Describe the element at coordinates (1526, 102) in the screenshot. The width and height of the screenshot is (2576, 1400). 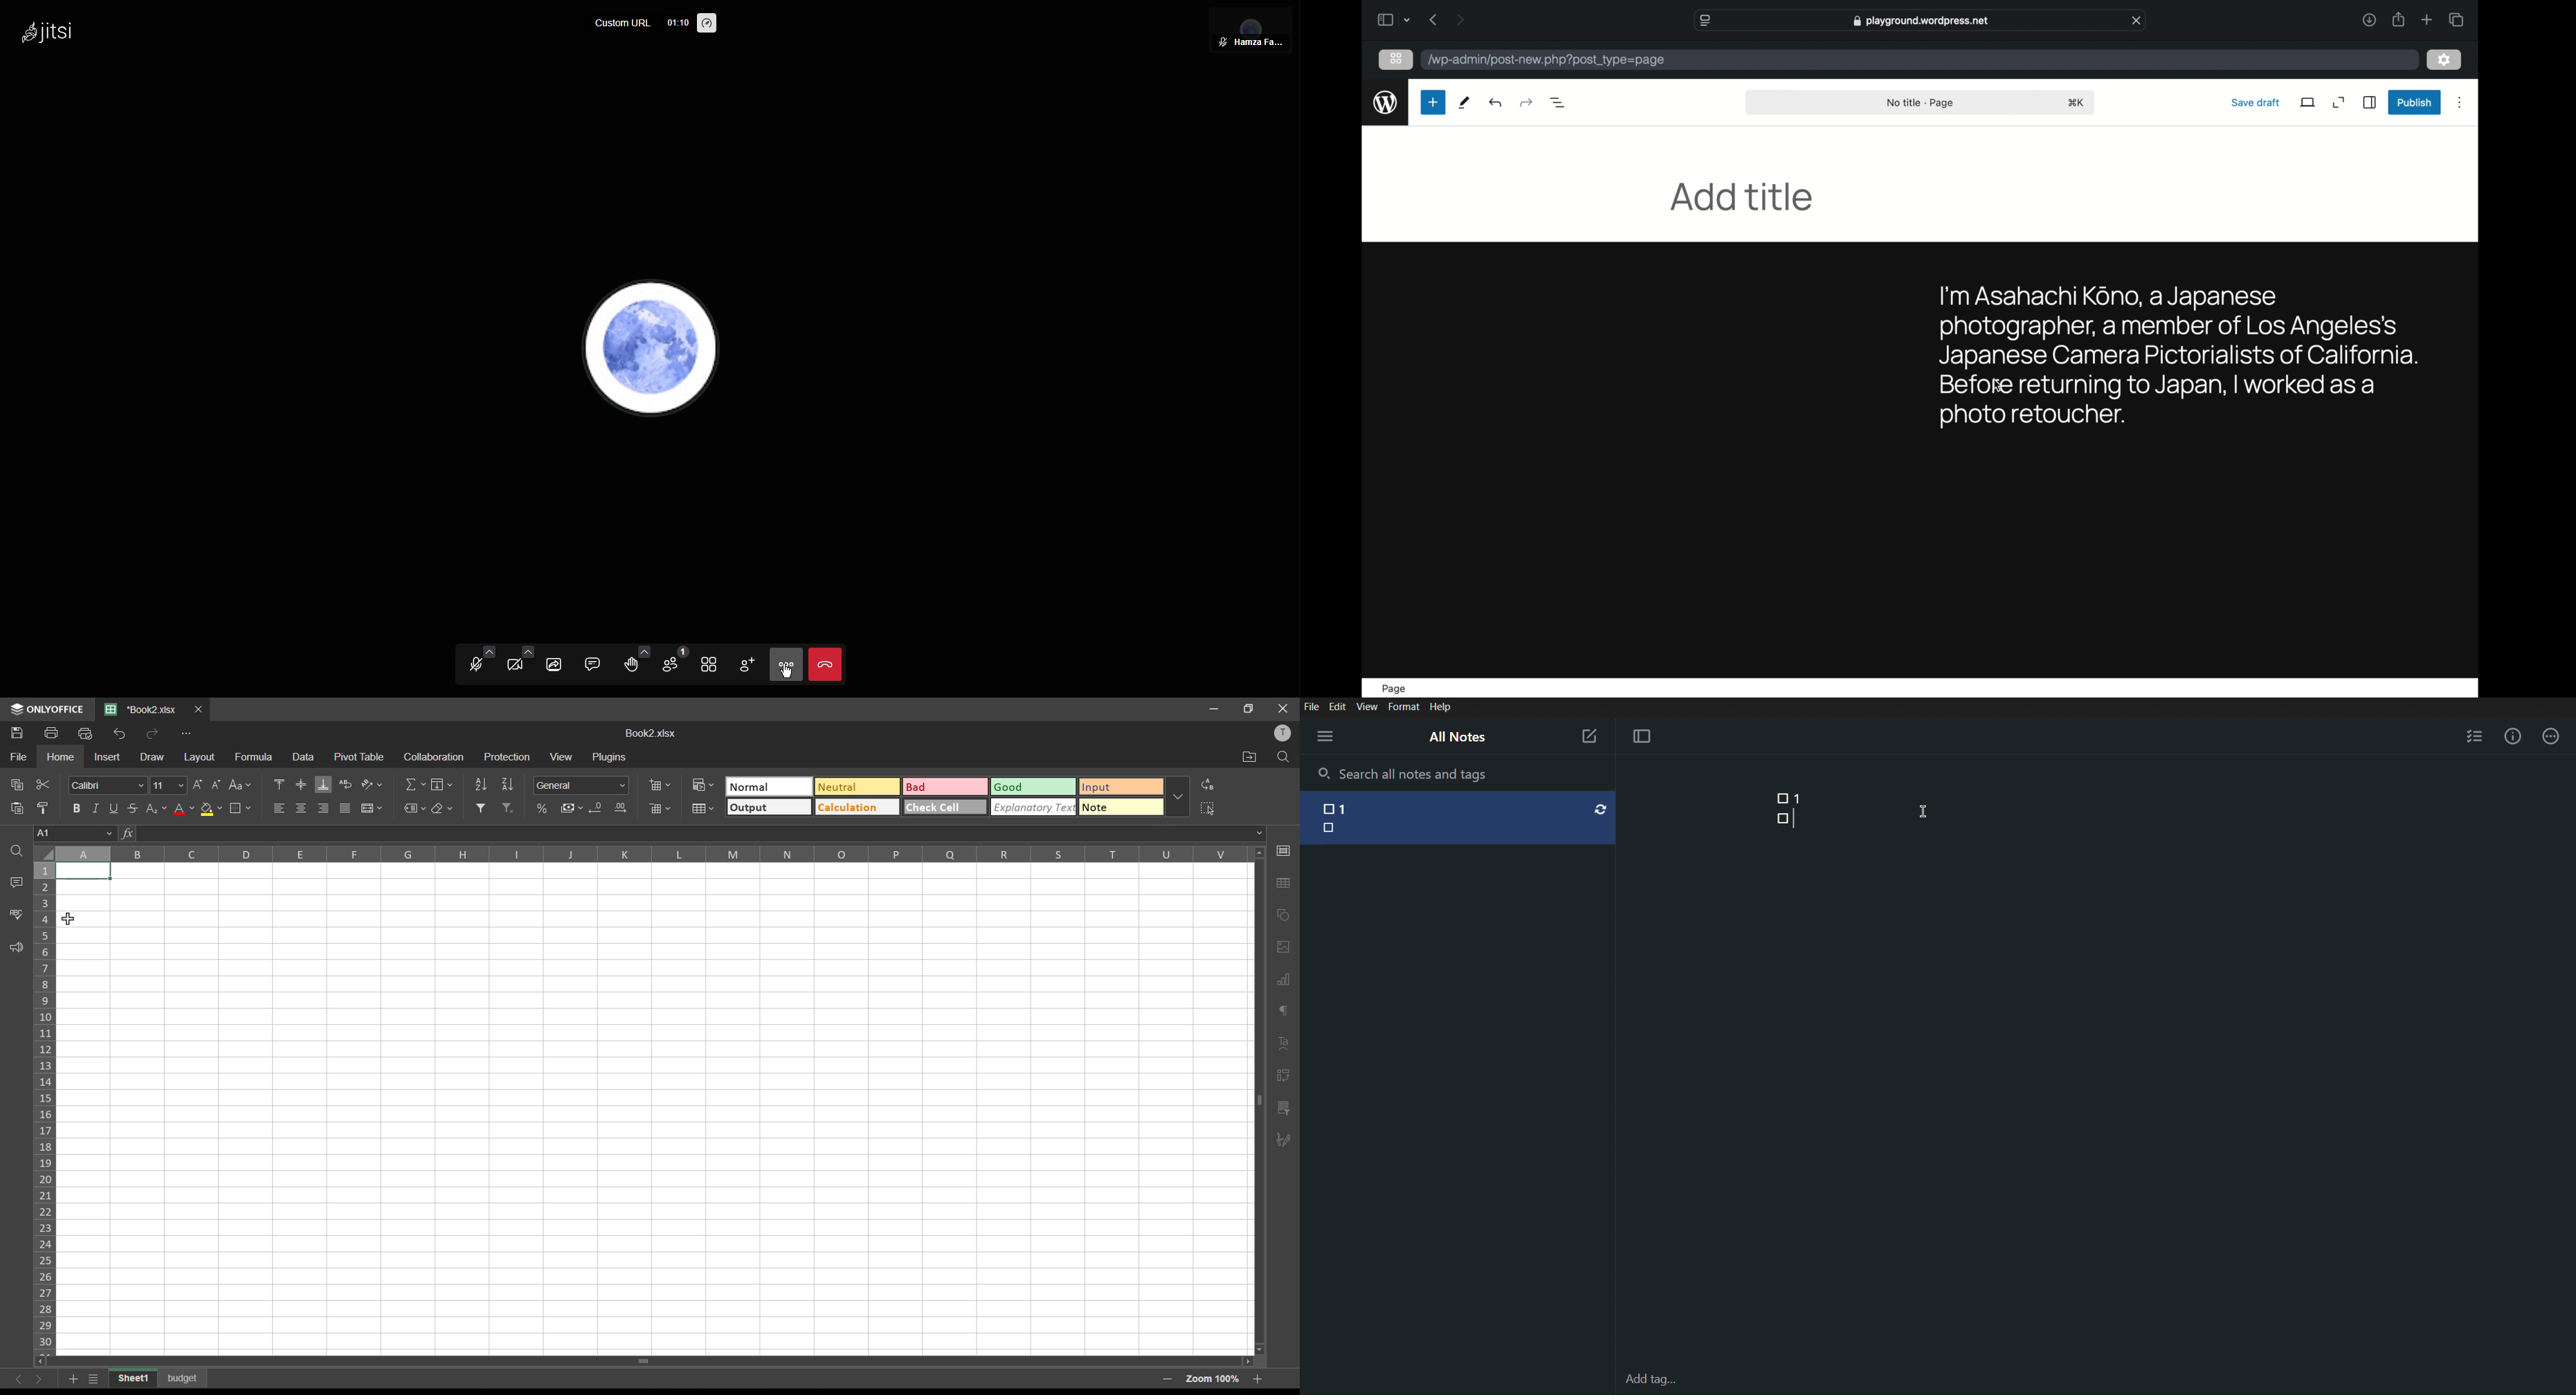
I see `undo` at that location.